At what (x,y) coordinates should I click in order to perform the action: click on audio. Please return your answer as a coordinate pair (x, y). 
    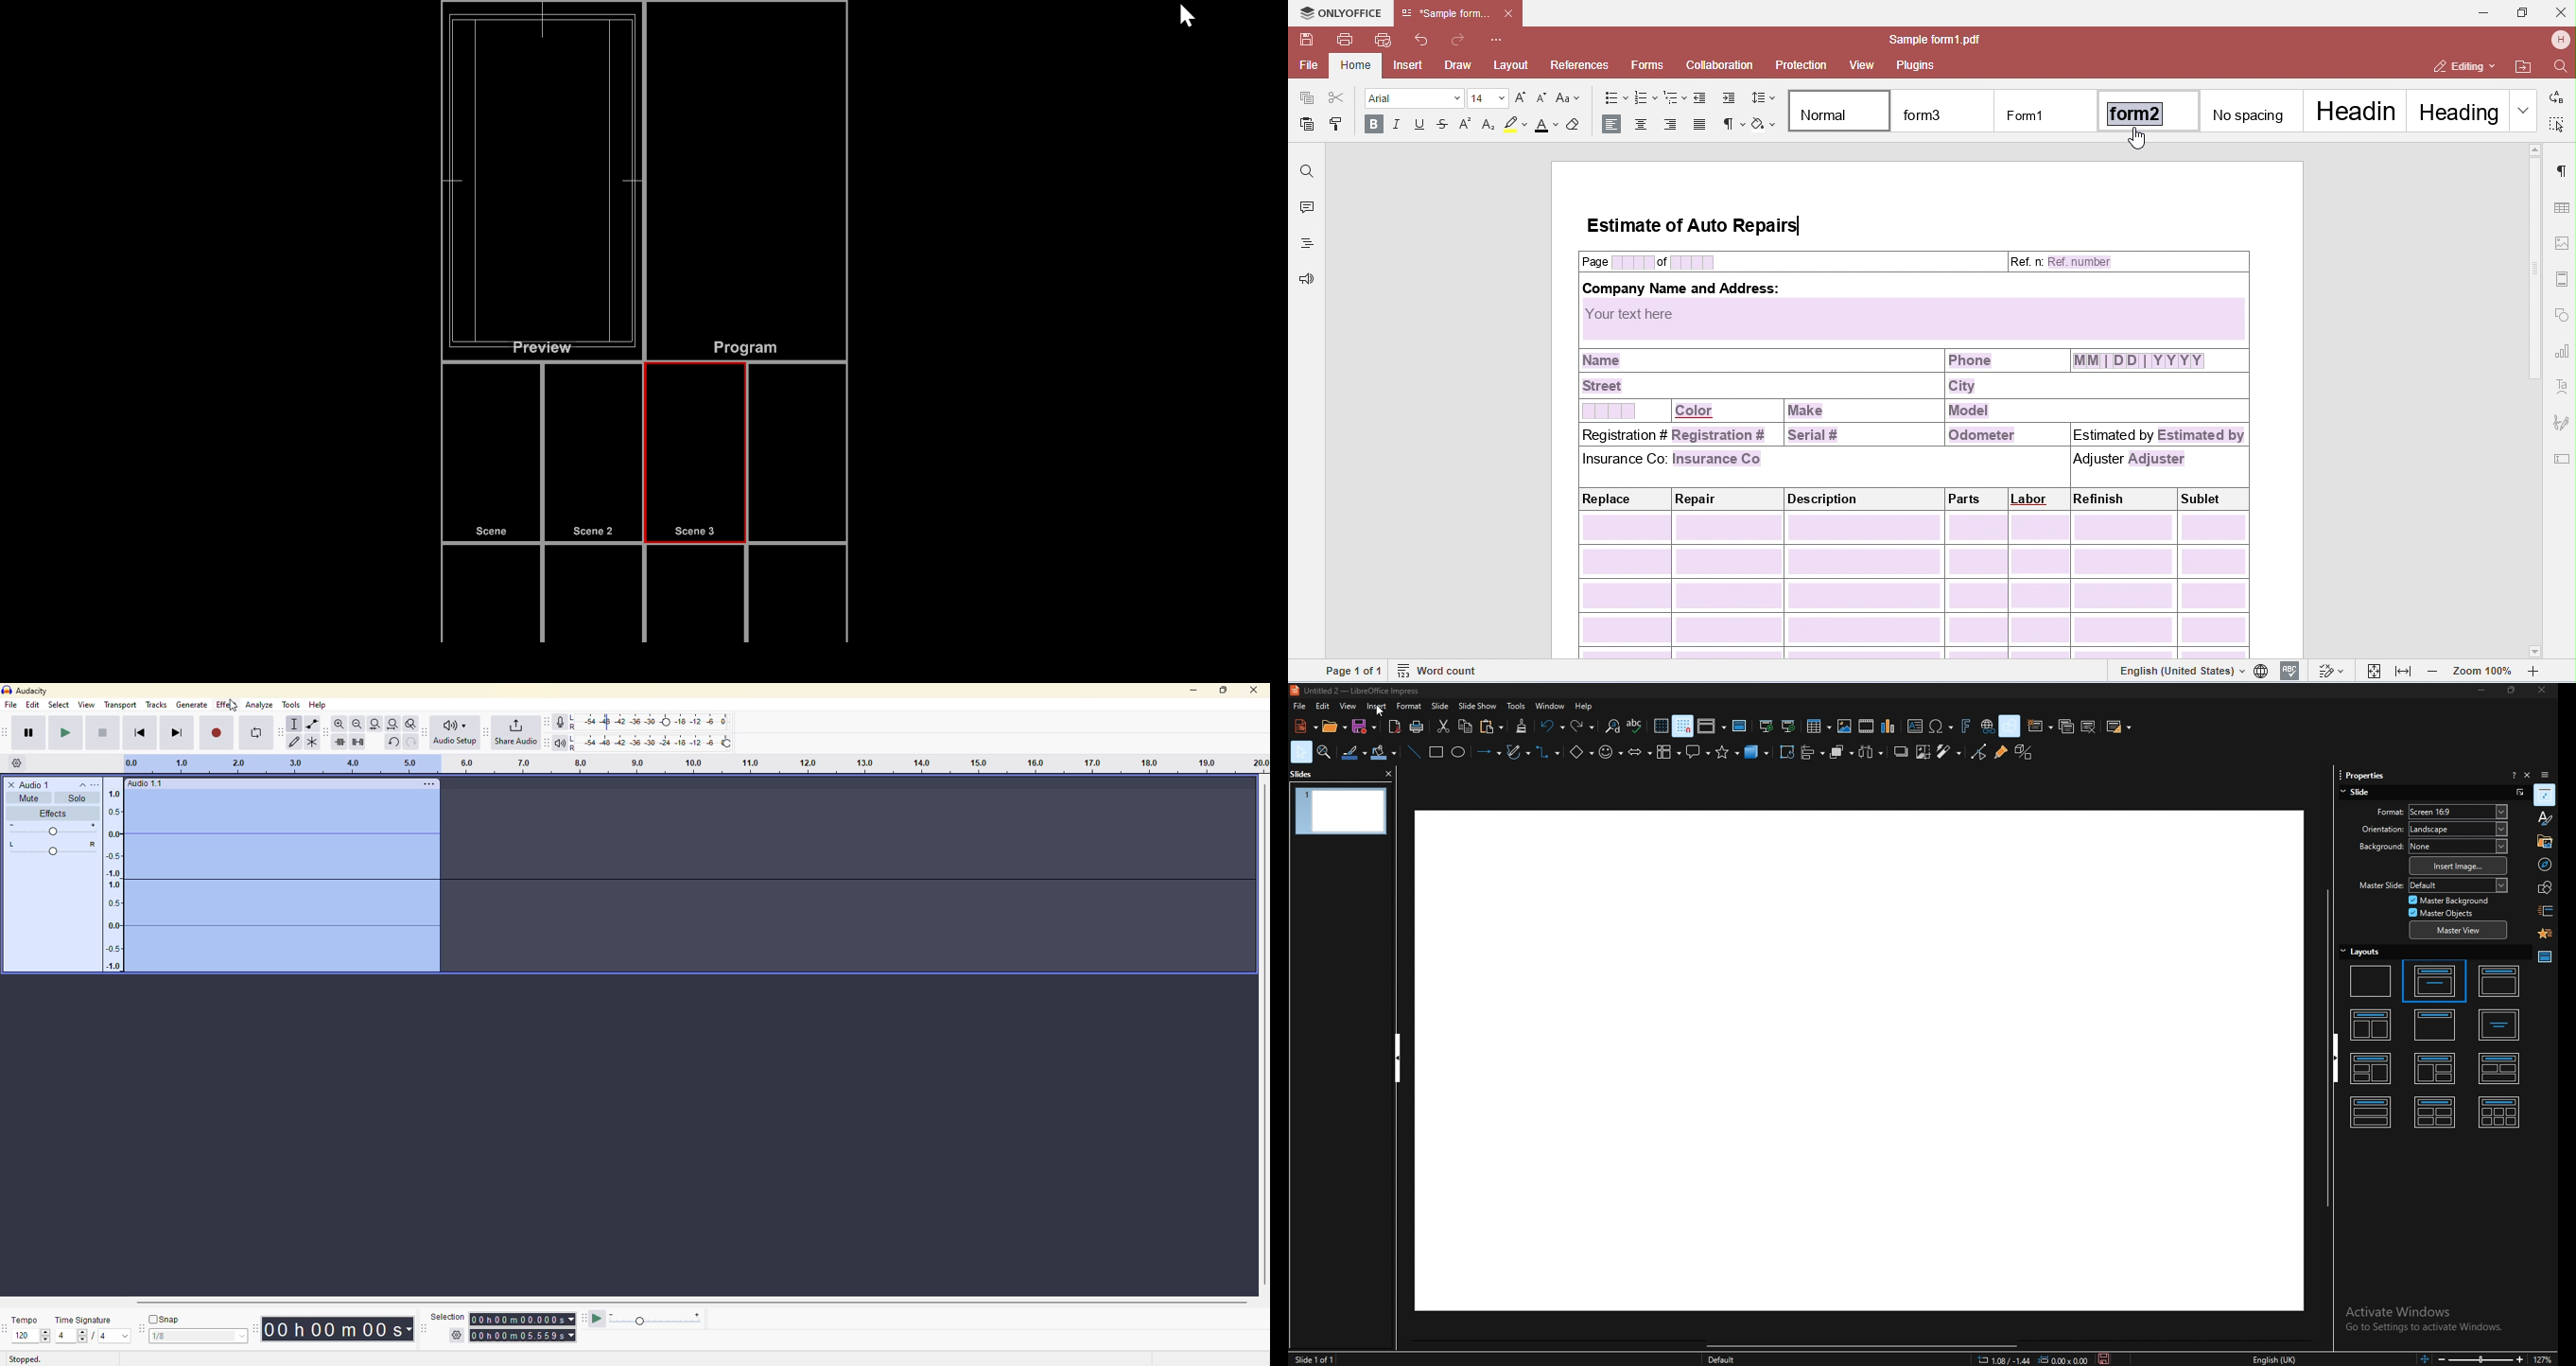
    Looking at the image, I should click on (146, 784).